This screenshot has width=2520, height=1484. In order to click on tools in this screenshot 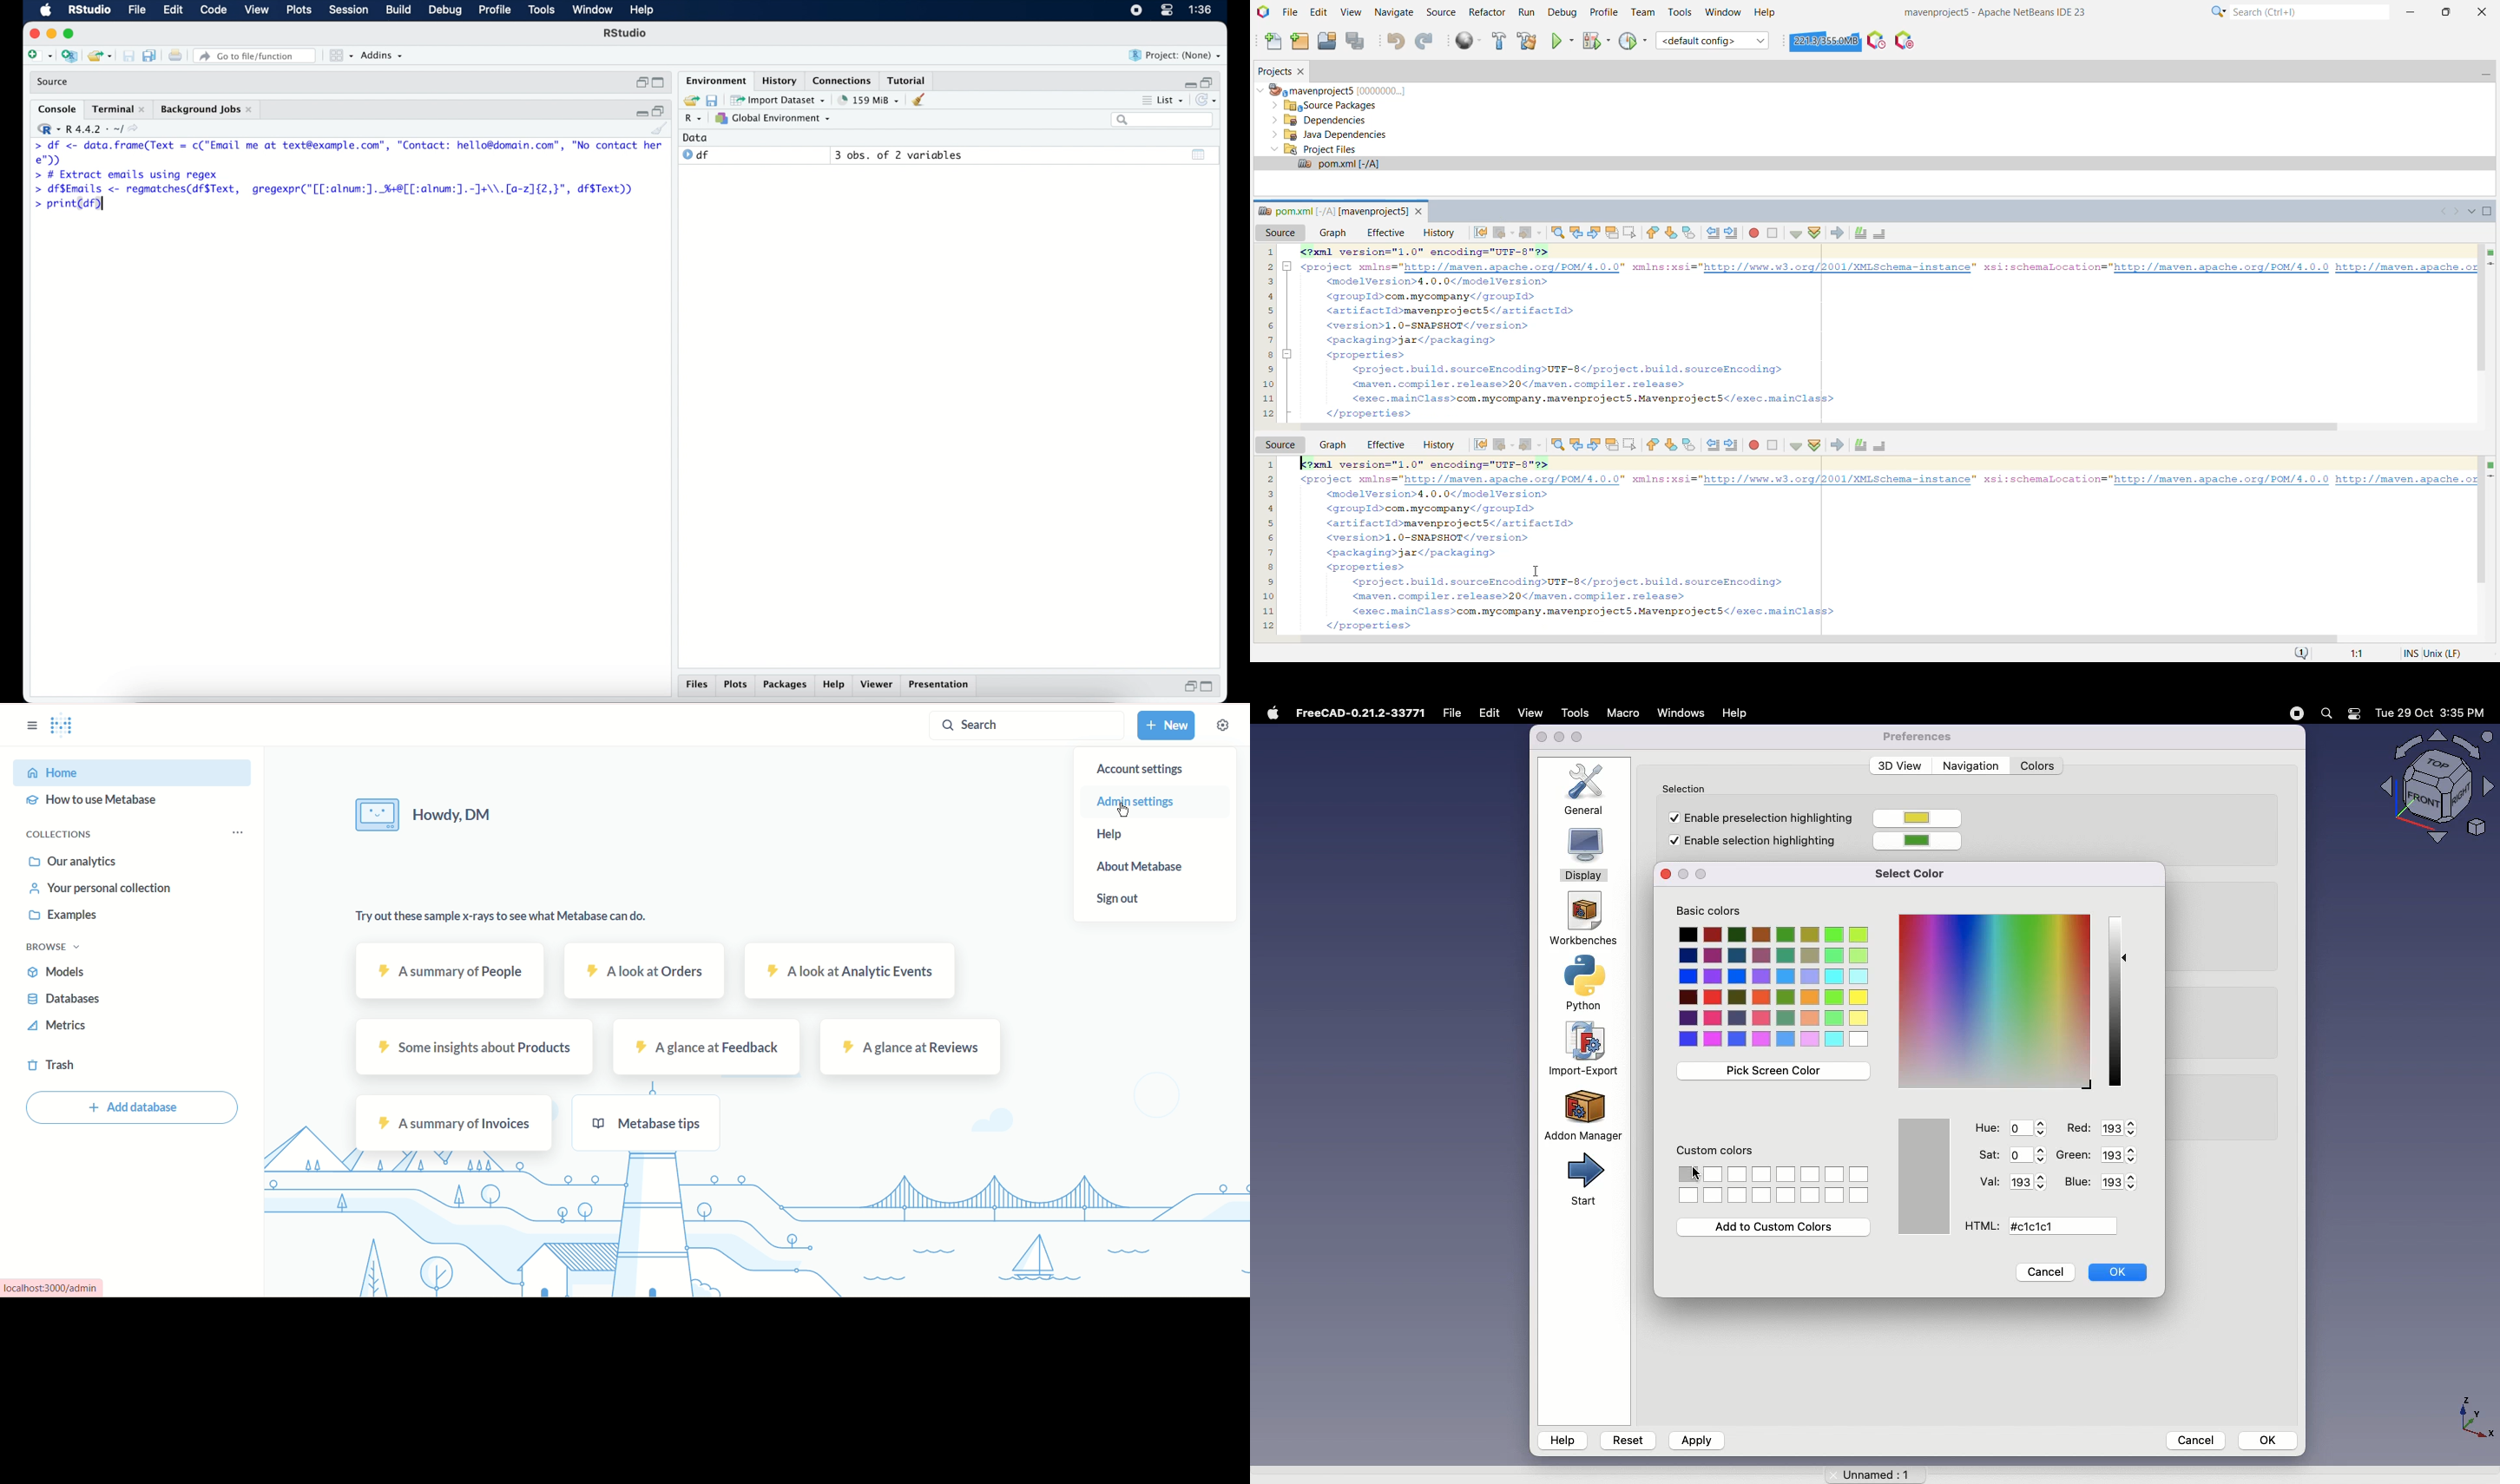, I will do `click(540, 10)`.